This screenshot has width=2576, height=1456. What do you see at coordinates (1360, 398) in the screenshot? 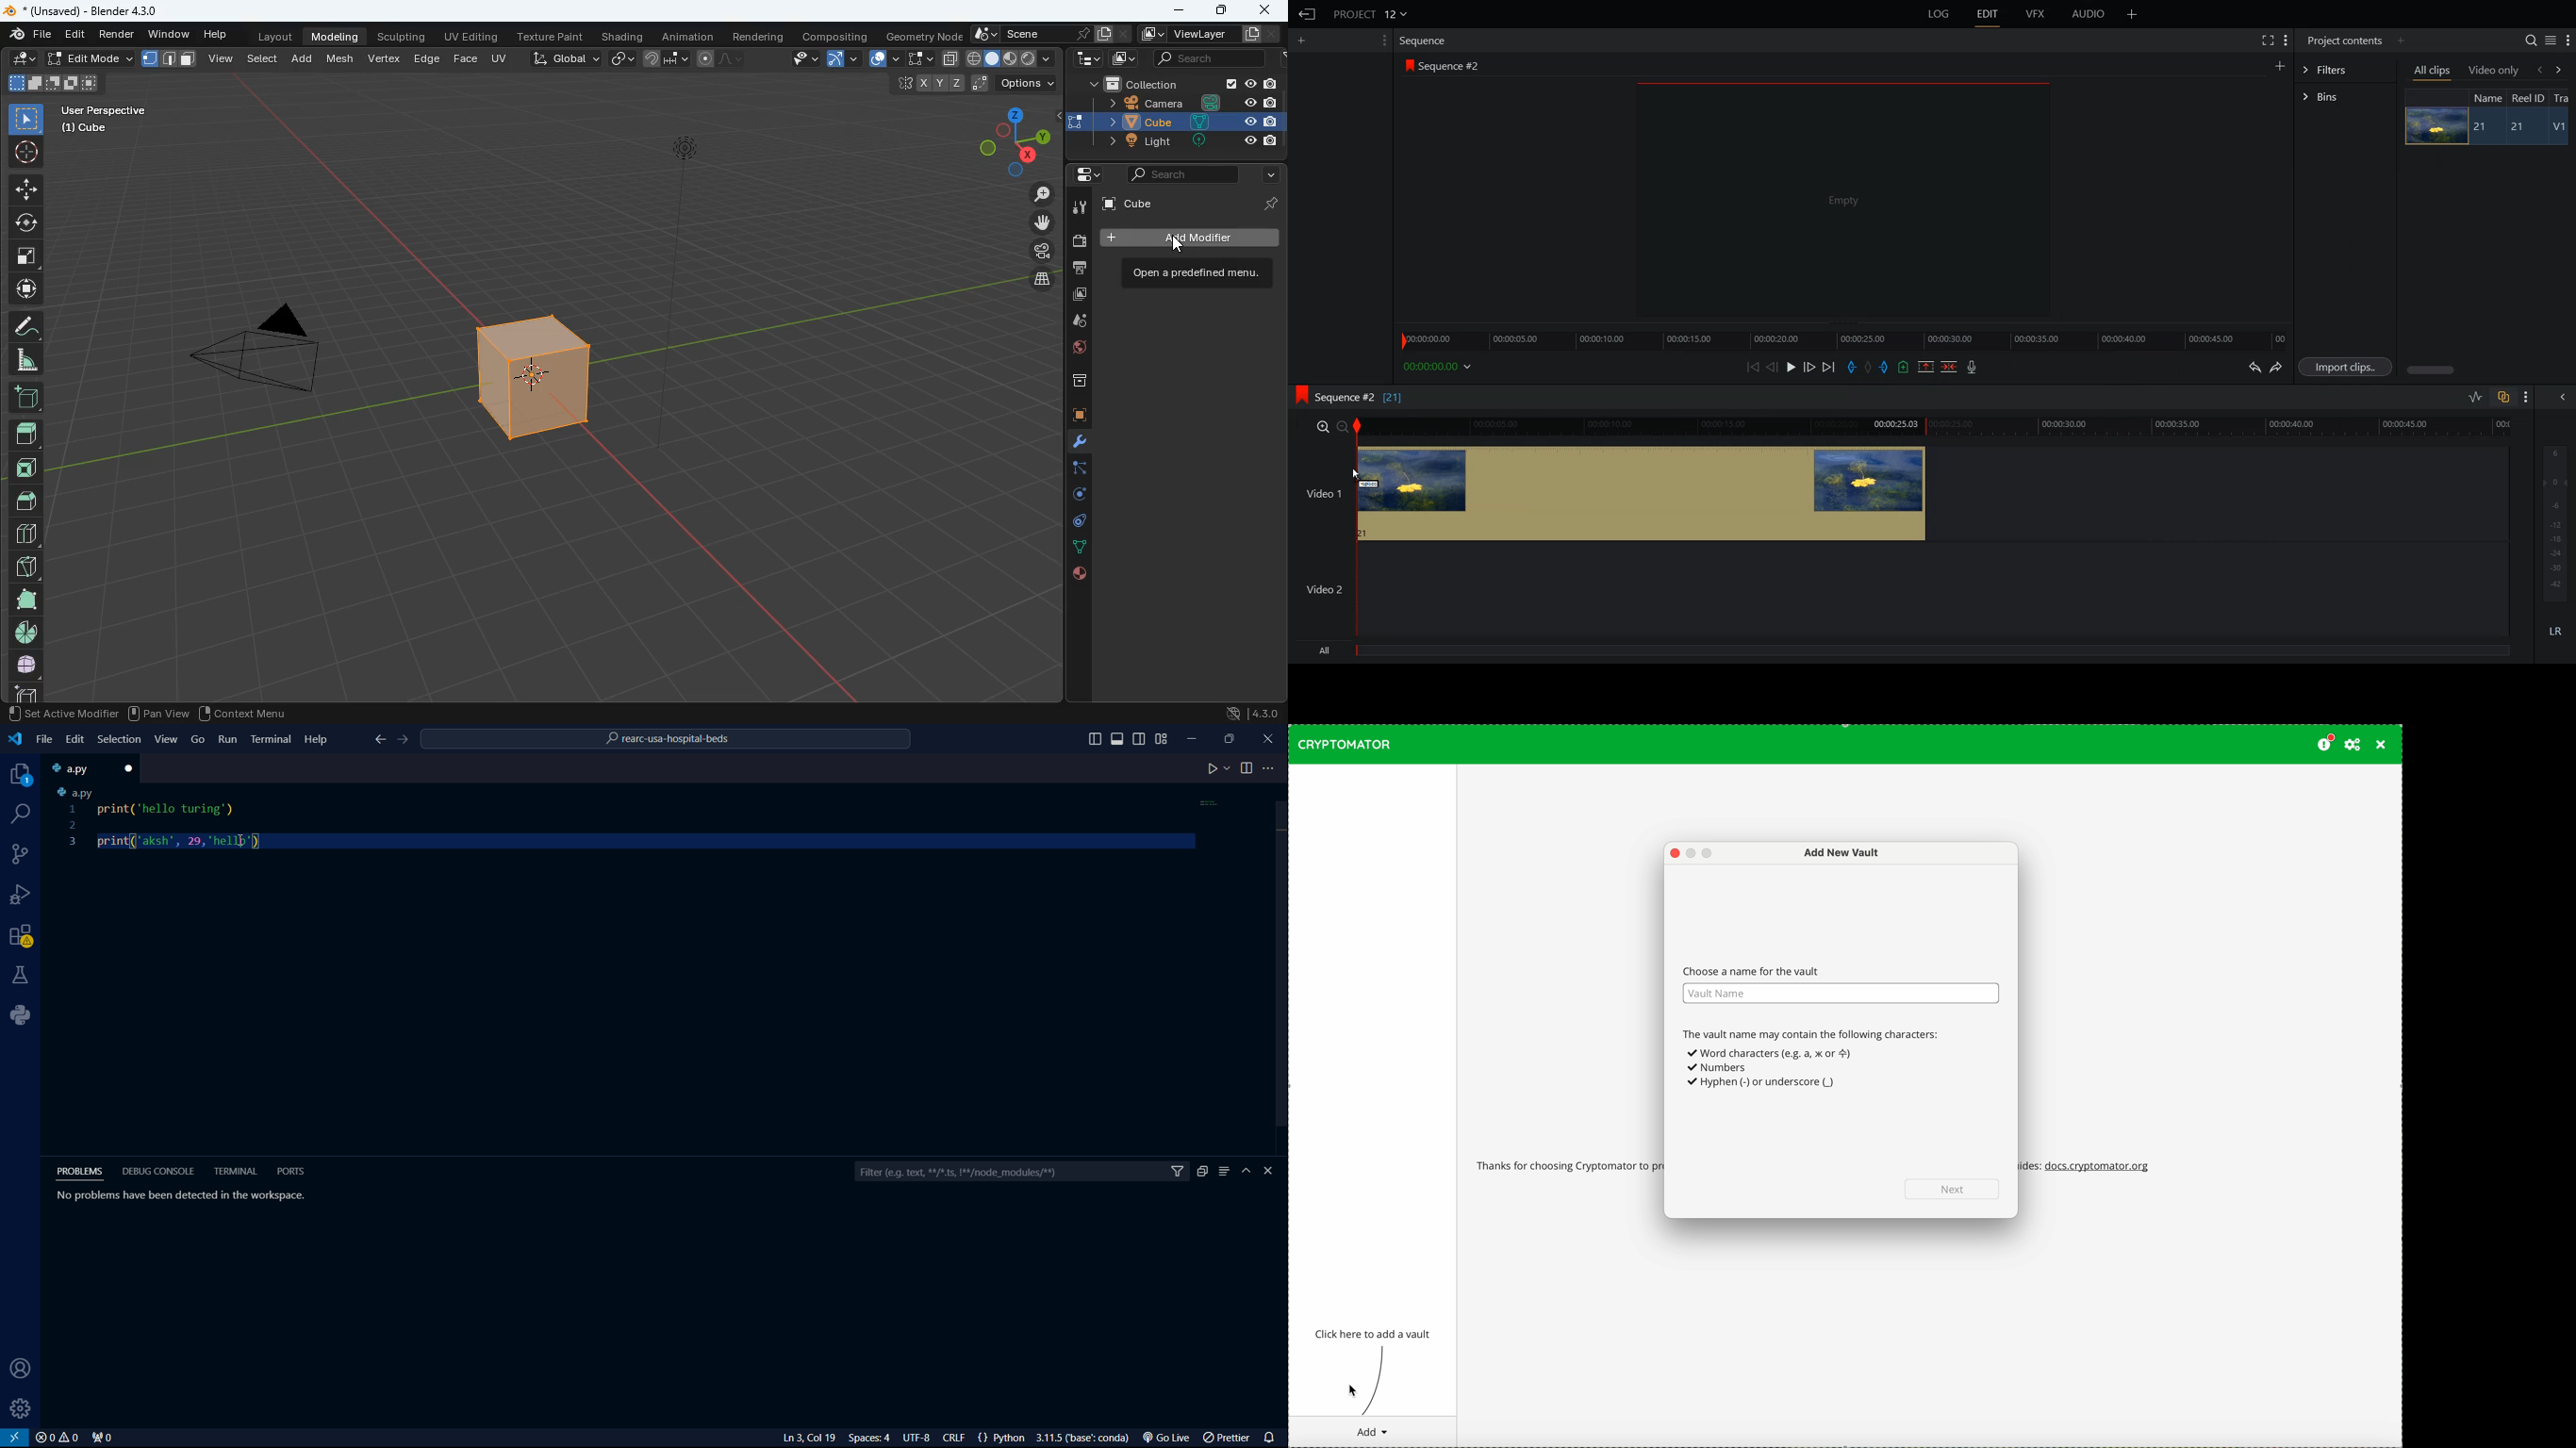
I see `Sequence #2 [21]` at bounding box center [1360, 398].